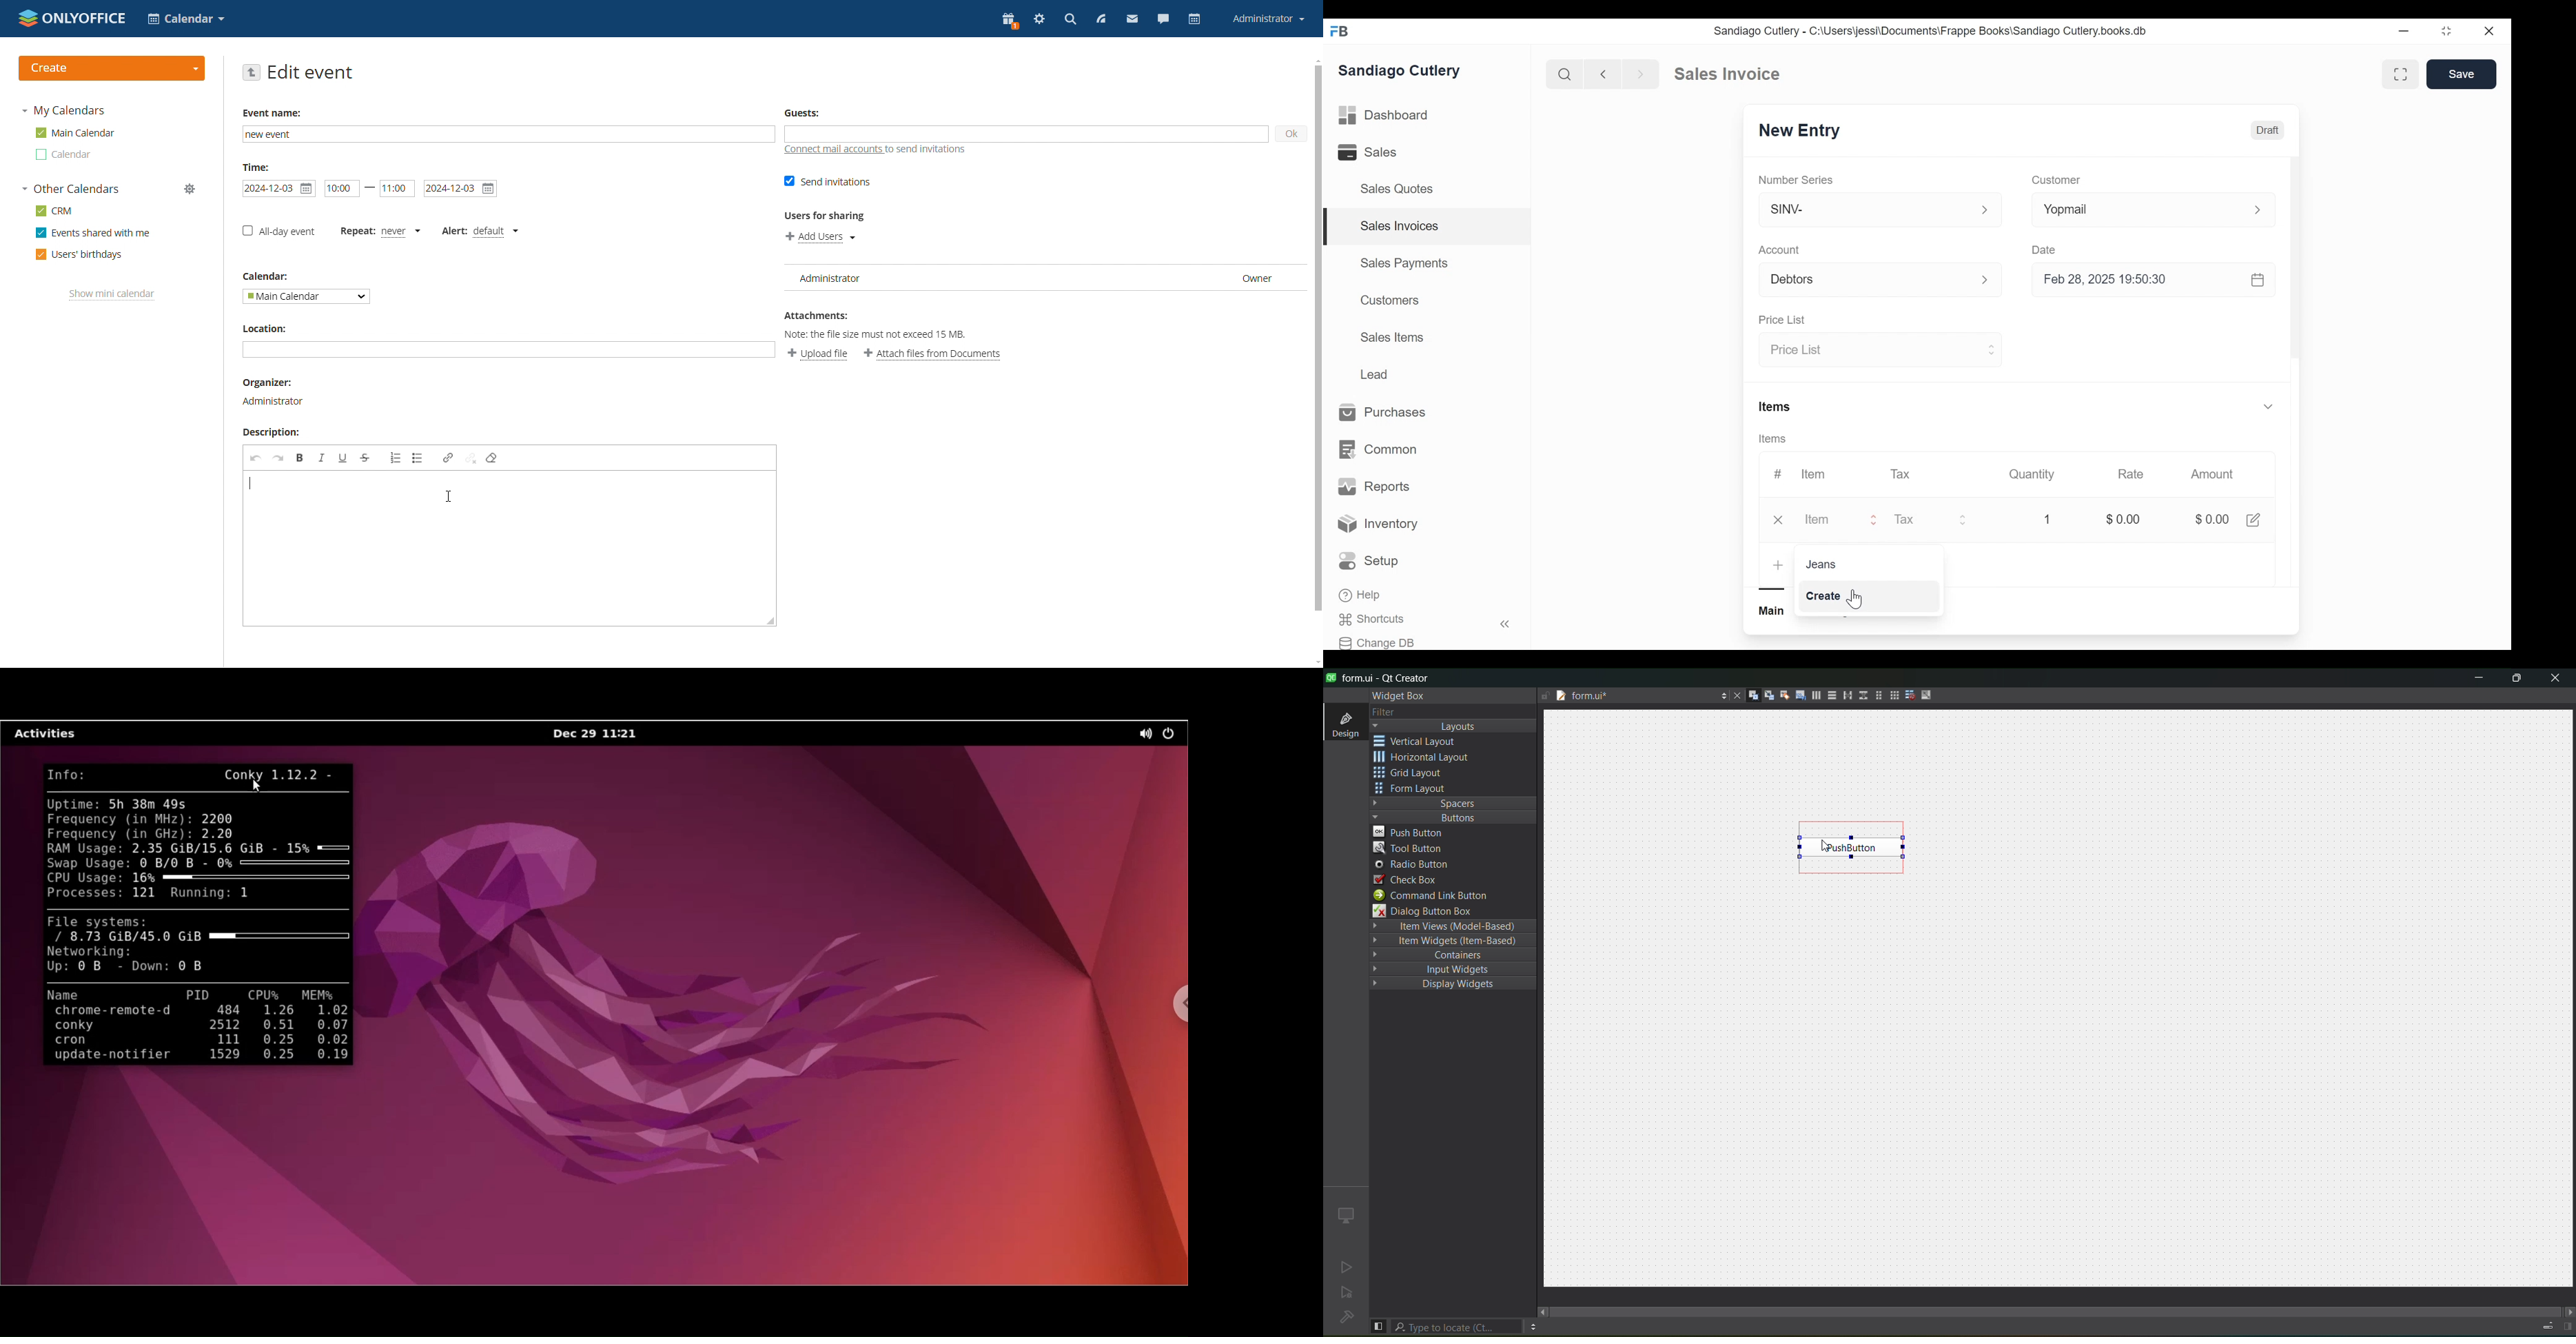 This screenshot has width=2576, height=1344. What do you see at coordinates (1878, 351) in the screenshot?
I see `Price List` at bounding box center [1878, 351].